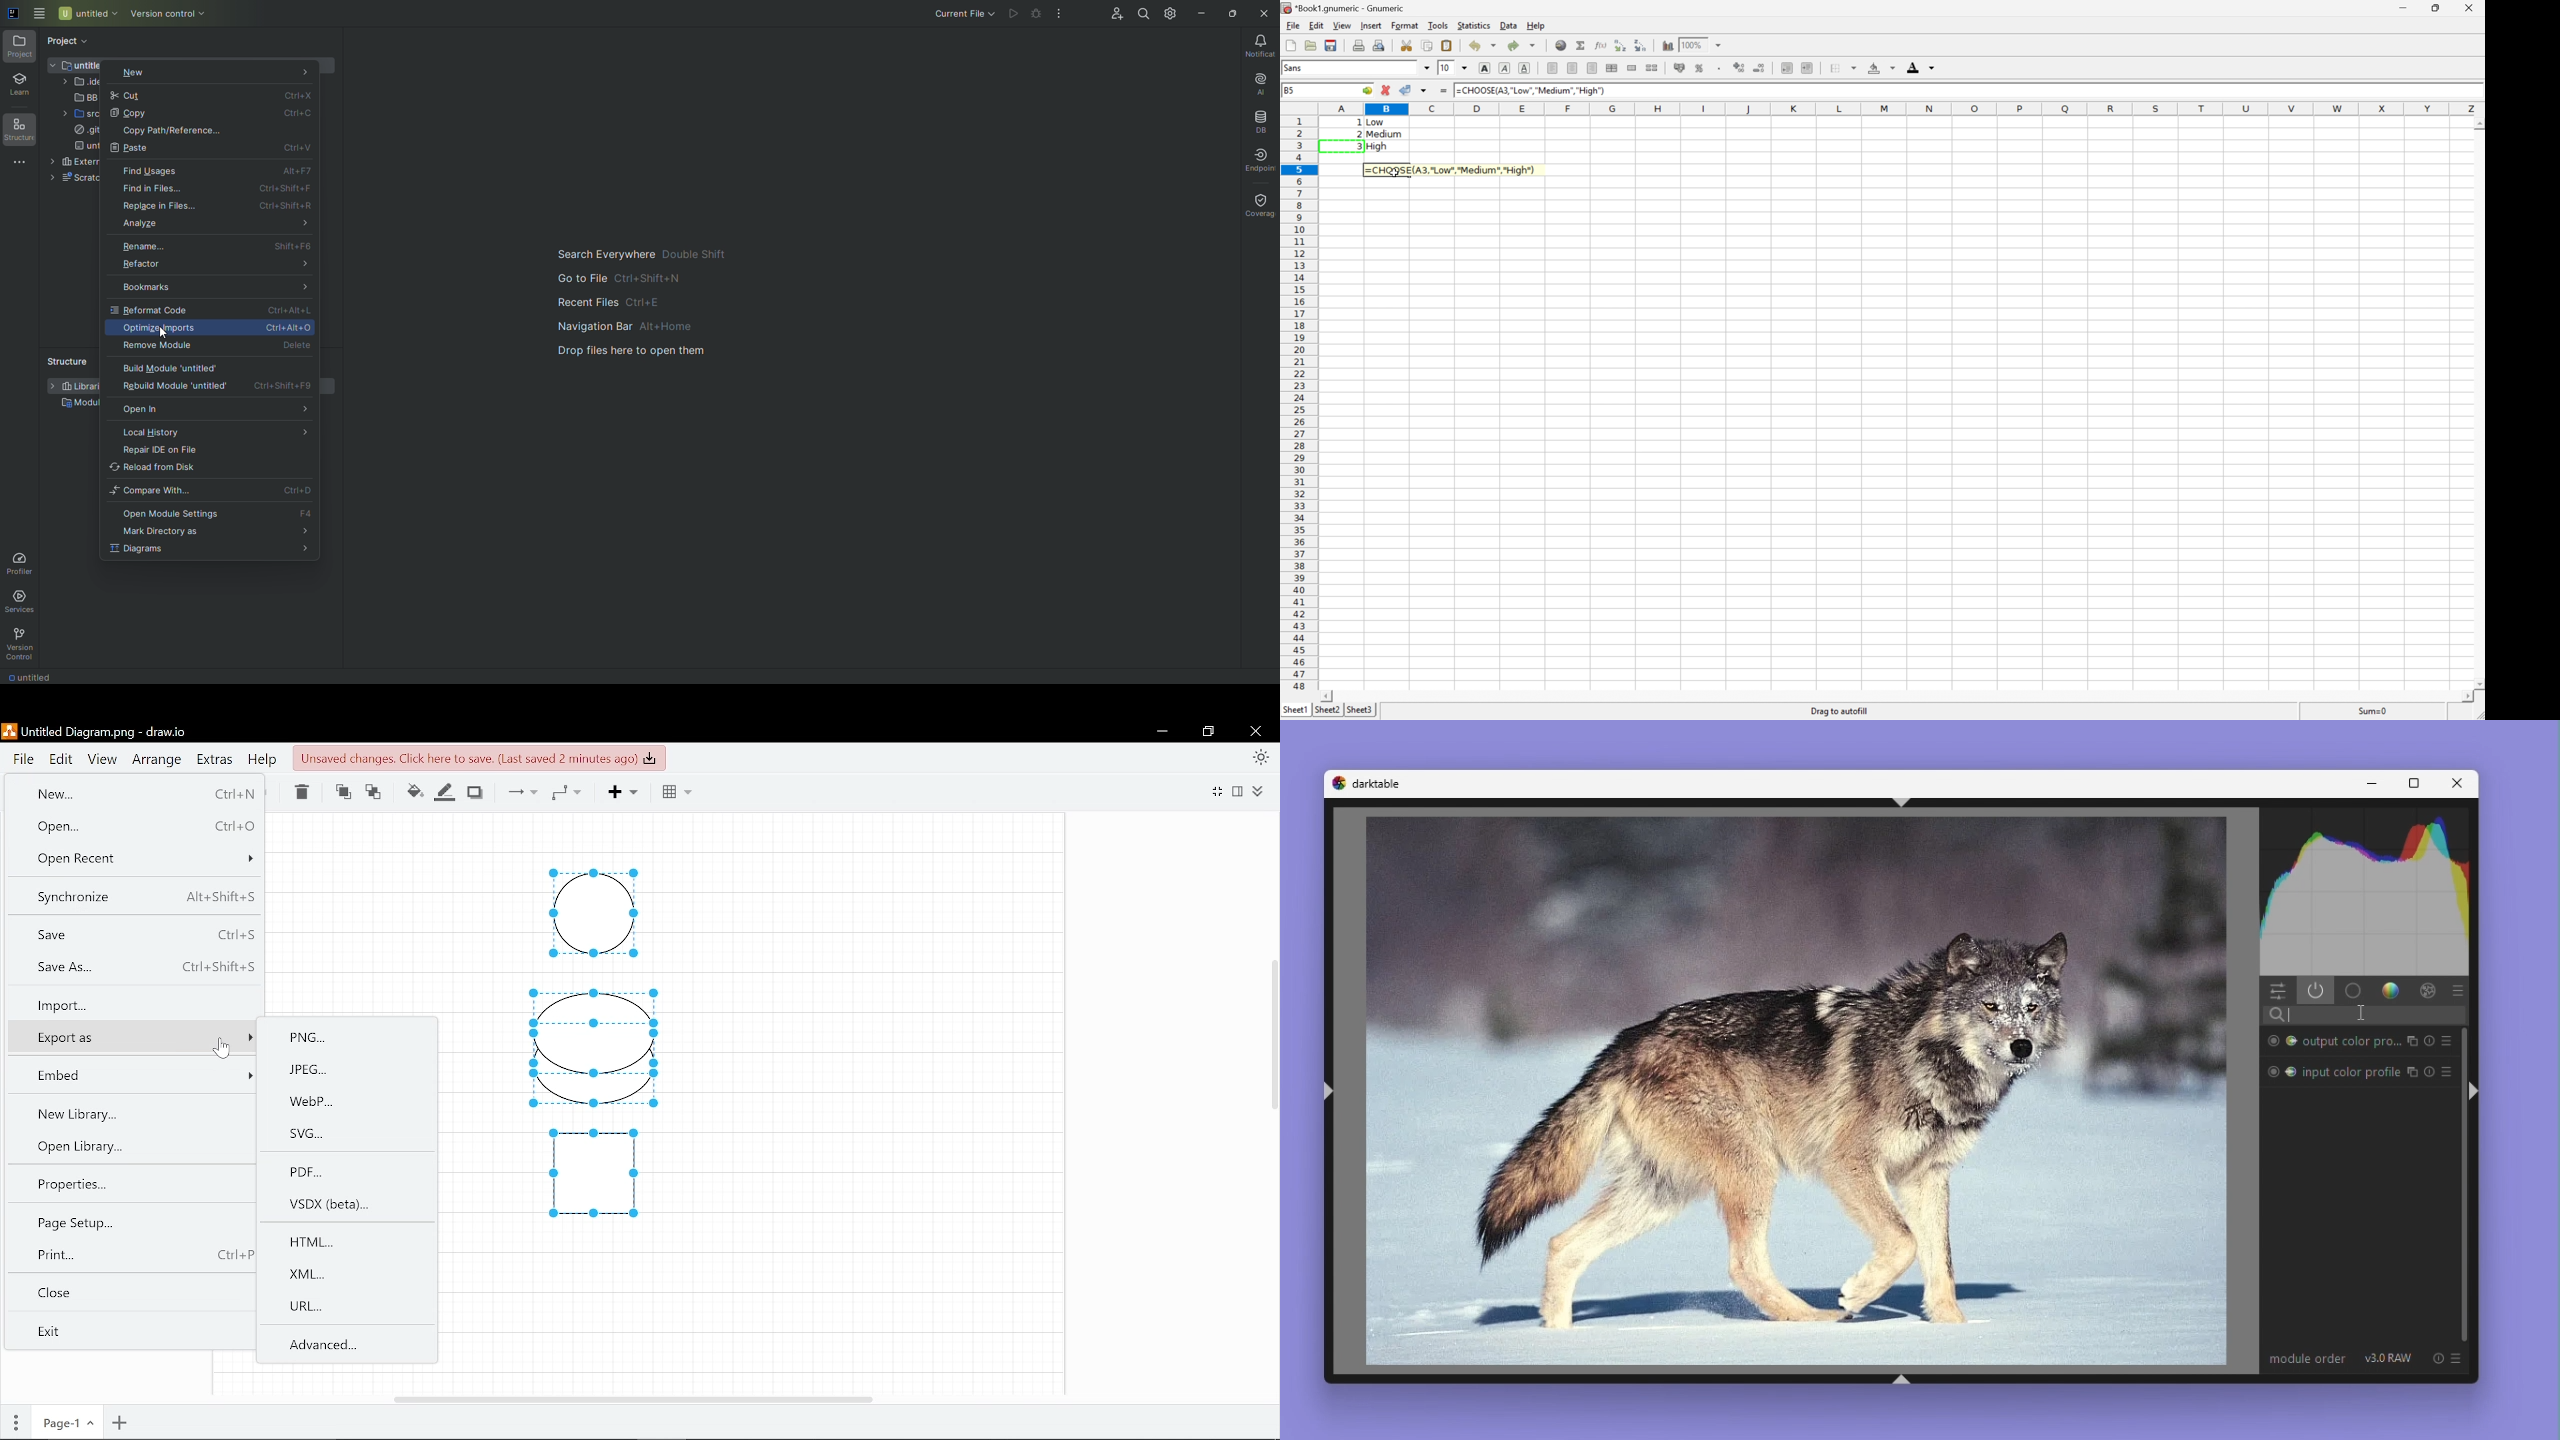  Describe the element at coordinates (1632, 68) in the screenshot. I see `Merge a range of cells` at that location.